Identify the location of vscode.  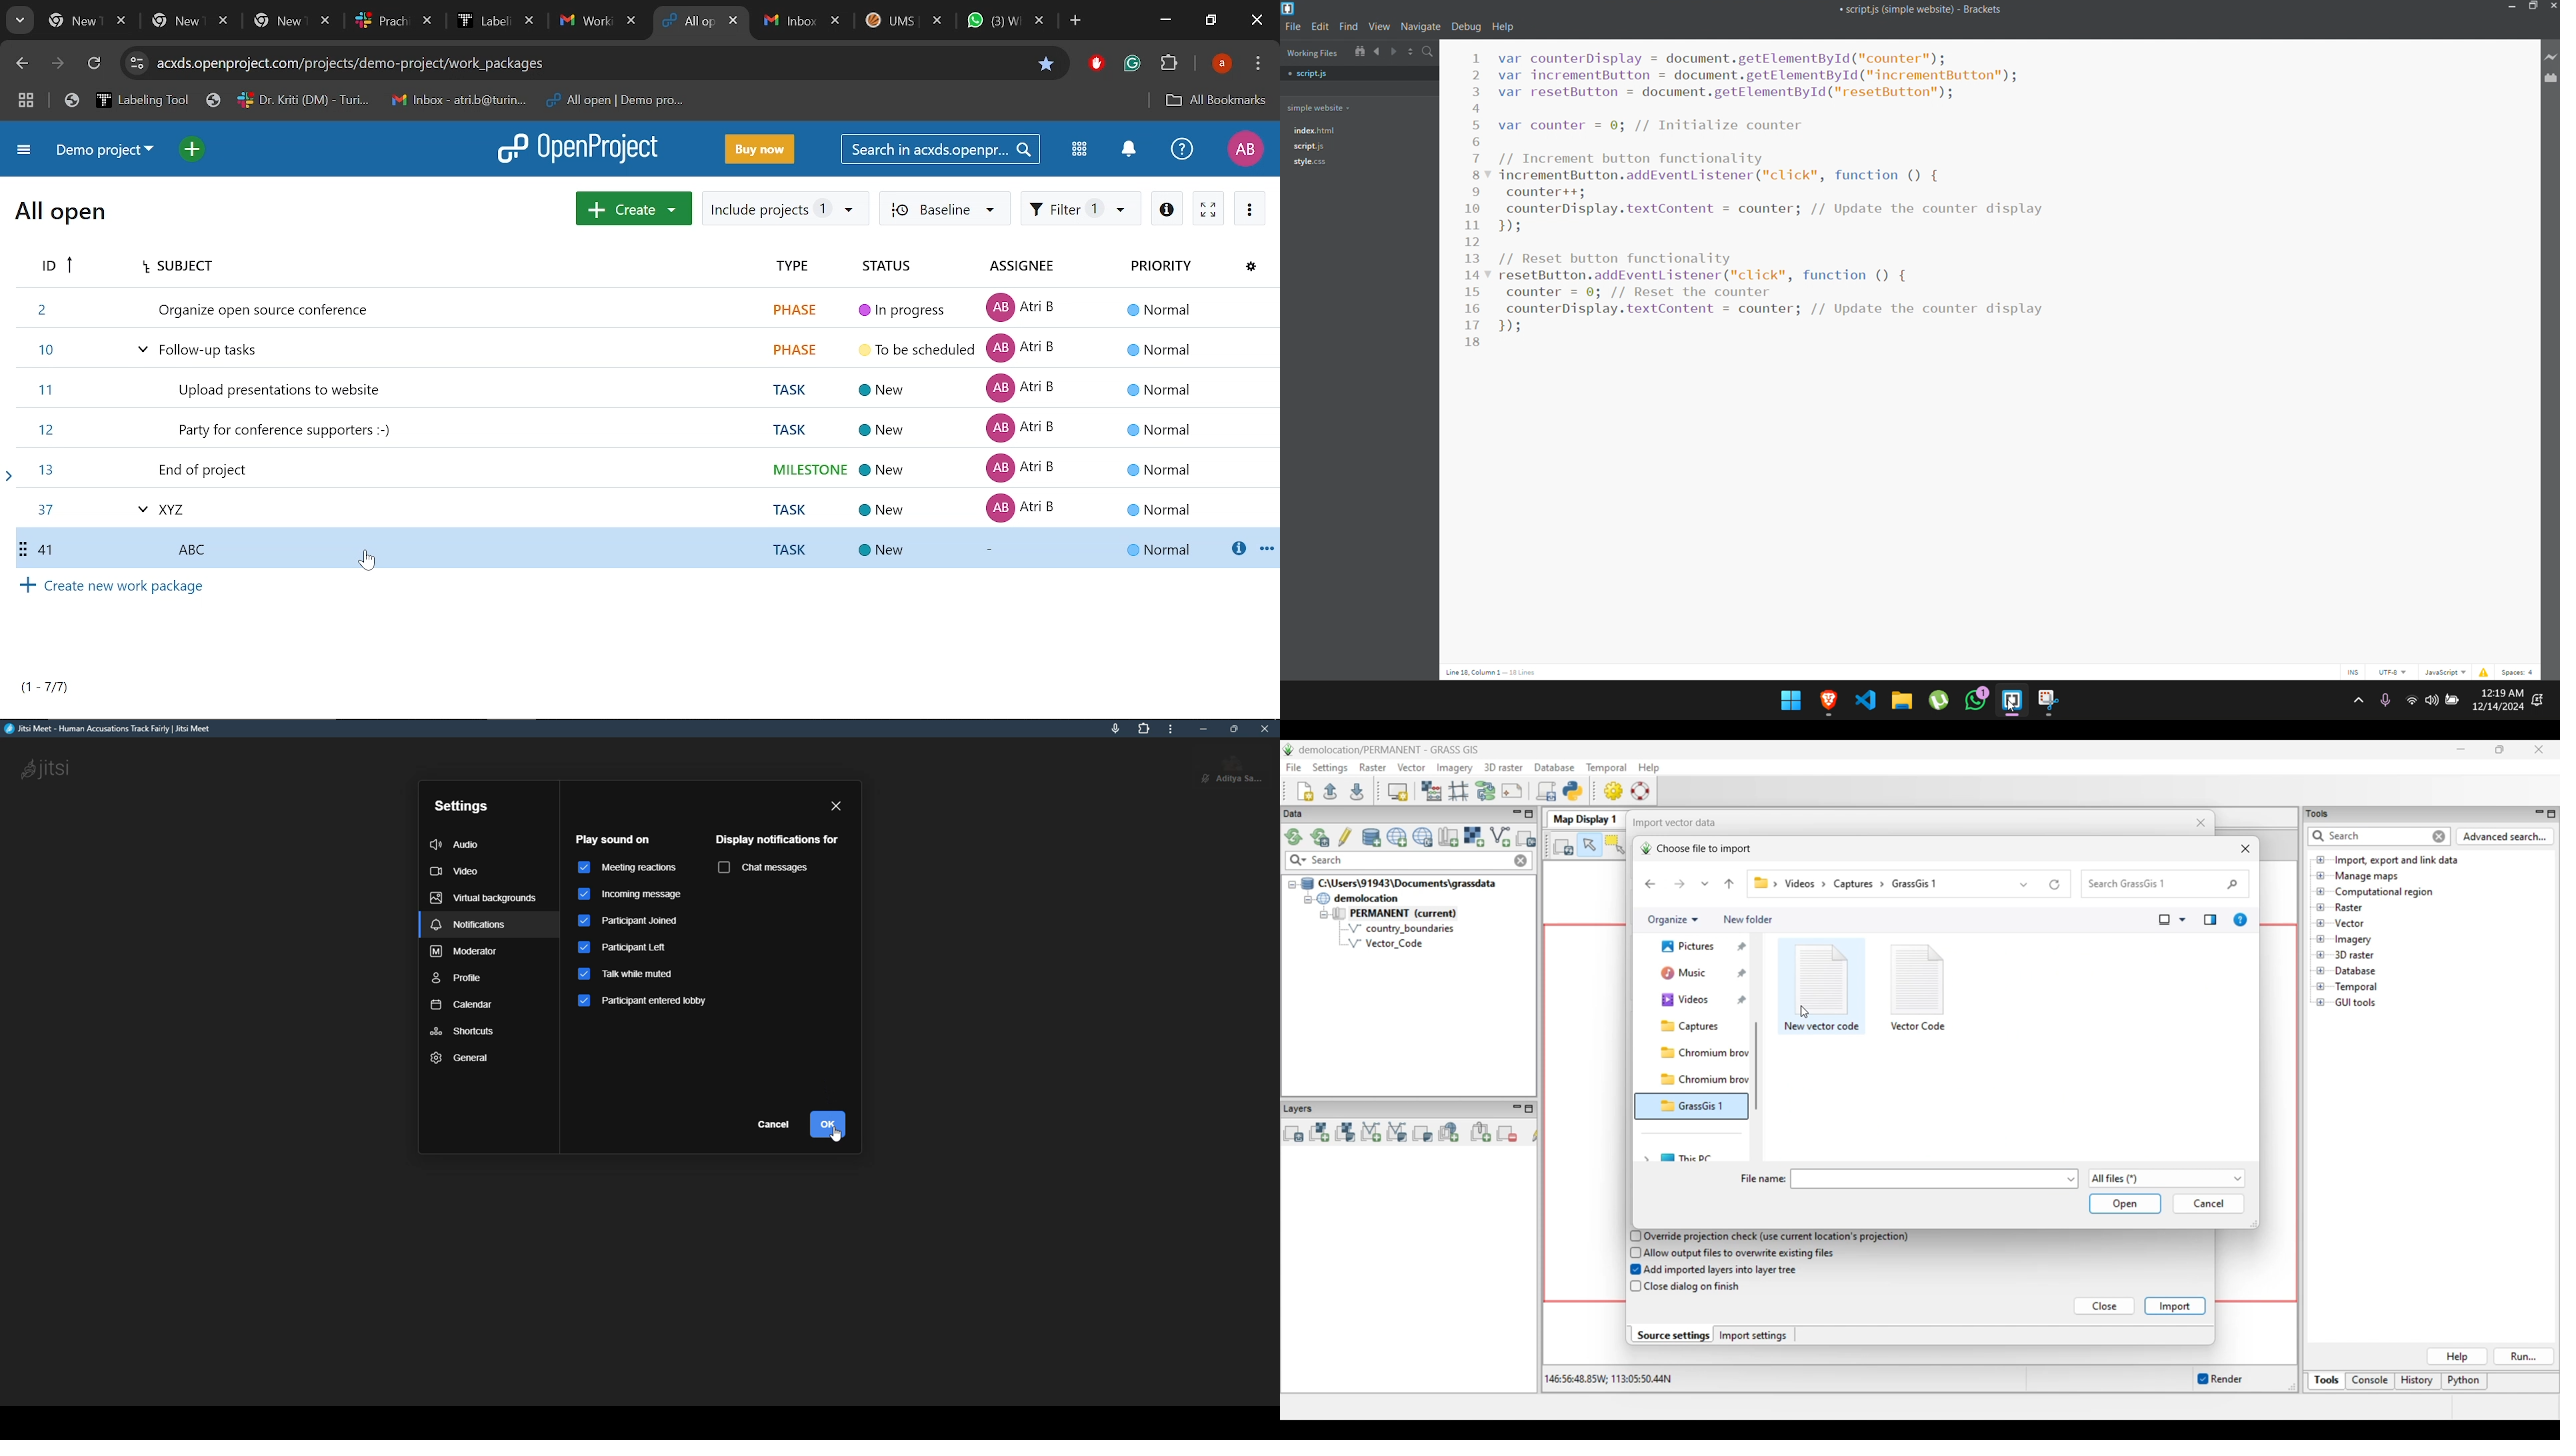
(1867, 699).